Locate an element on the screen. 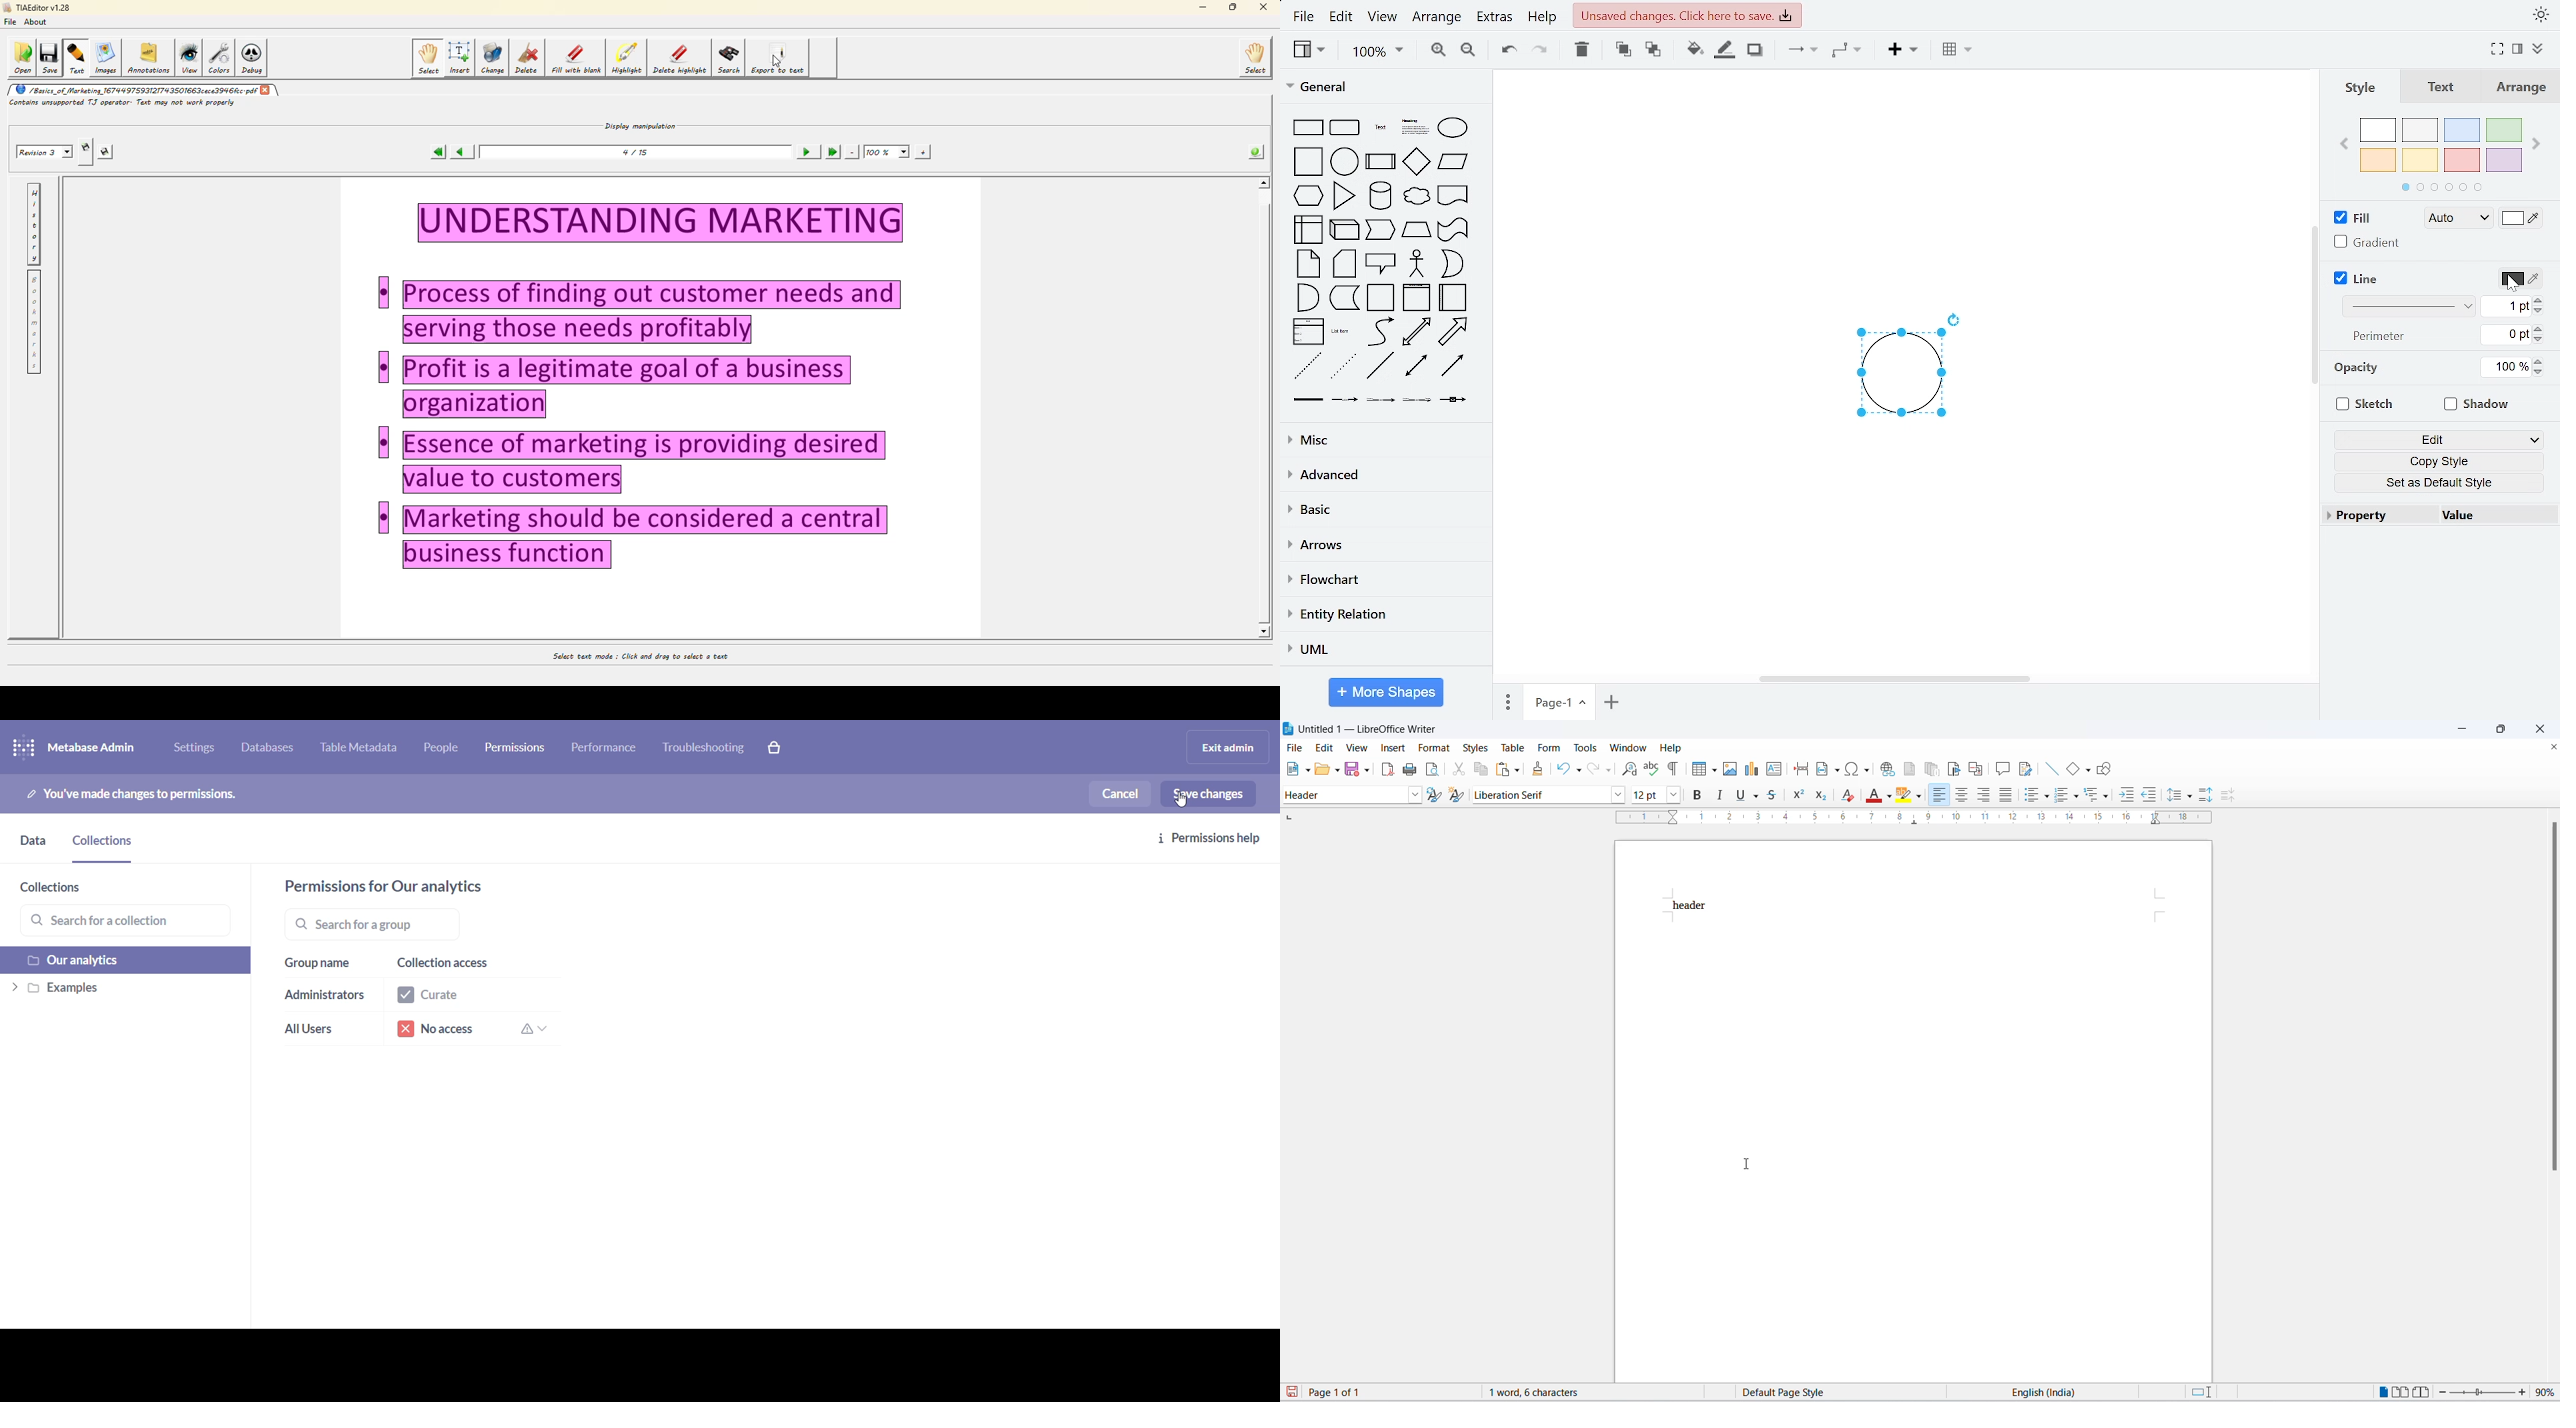 The width and height of the screenshot is (2576, 1428). saves this revision is located at coordinates (105, 151).